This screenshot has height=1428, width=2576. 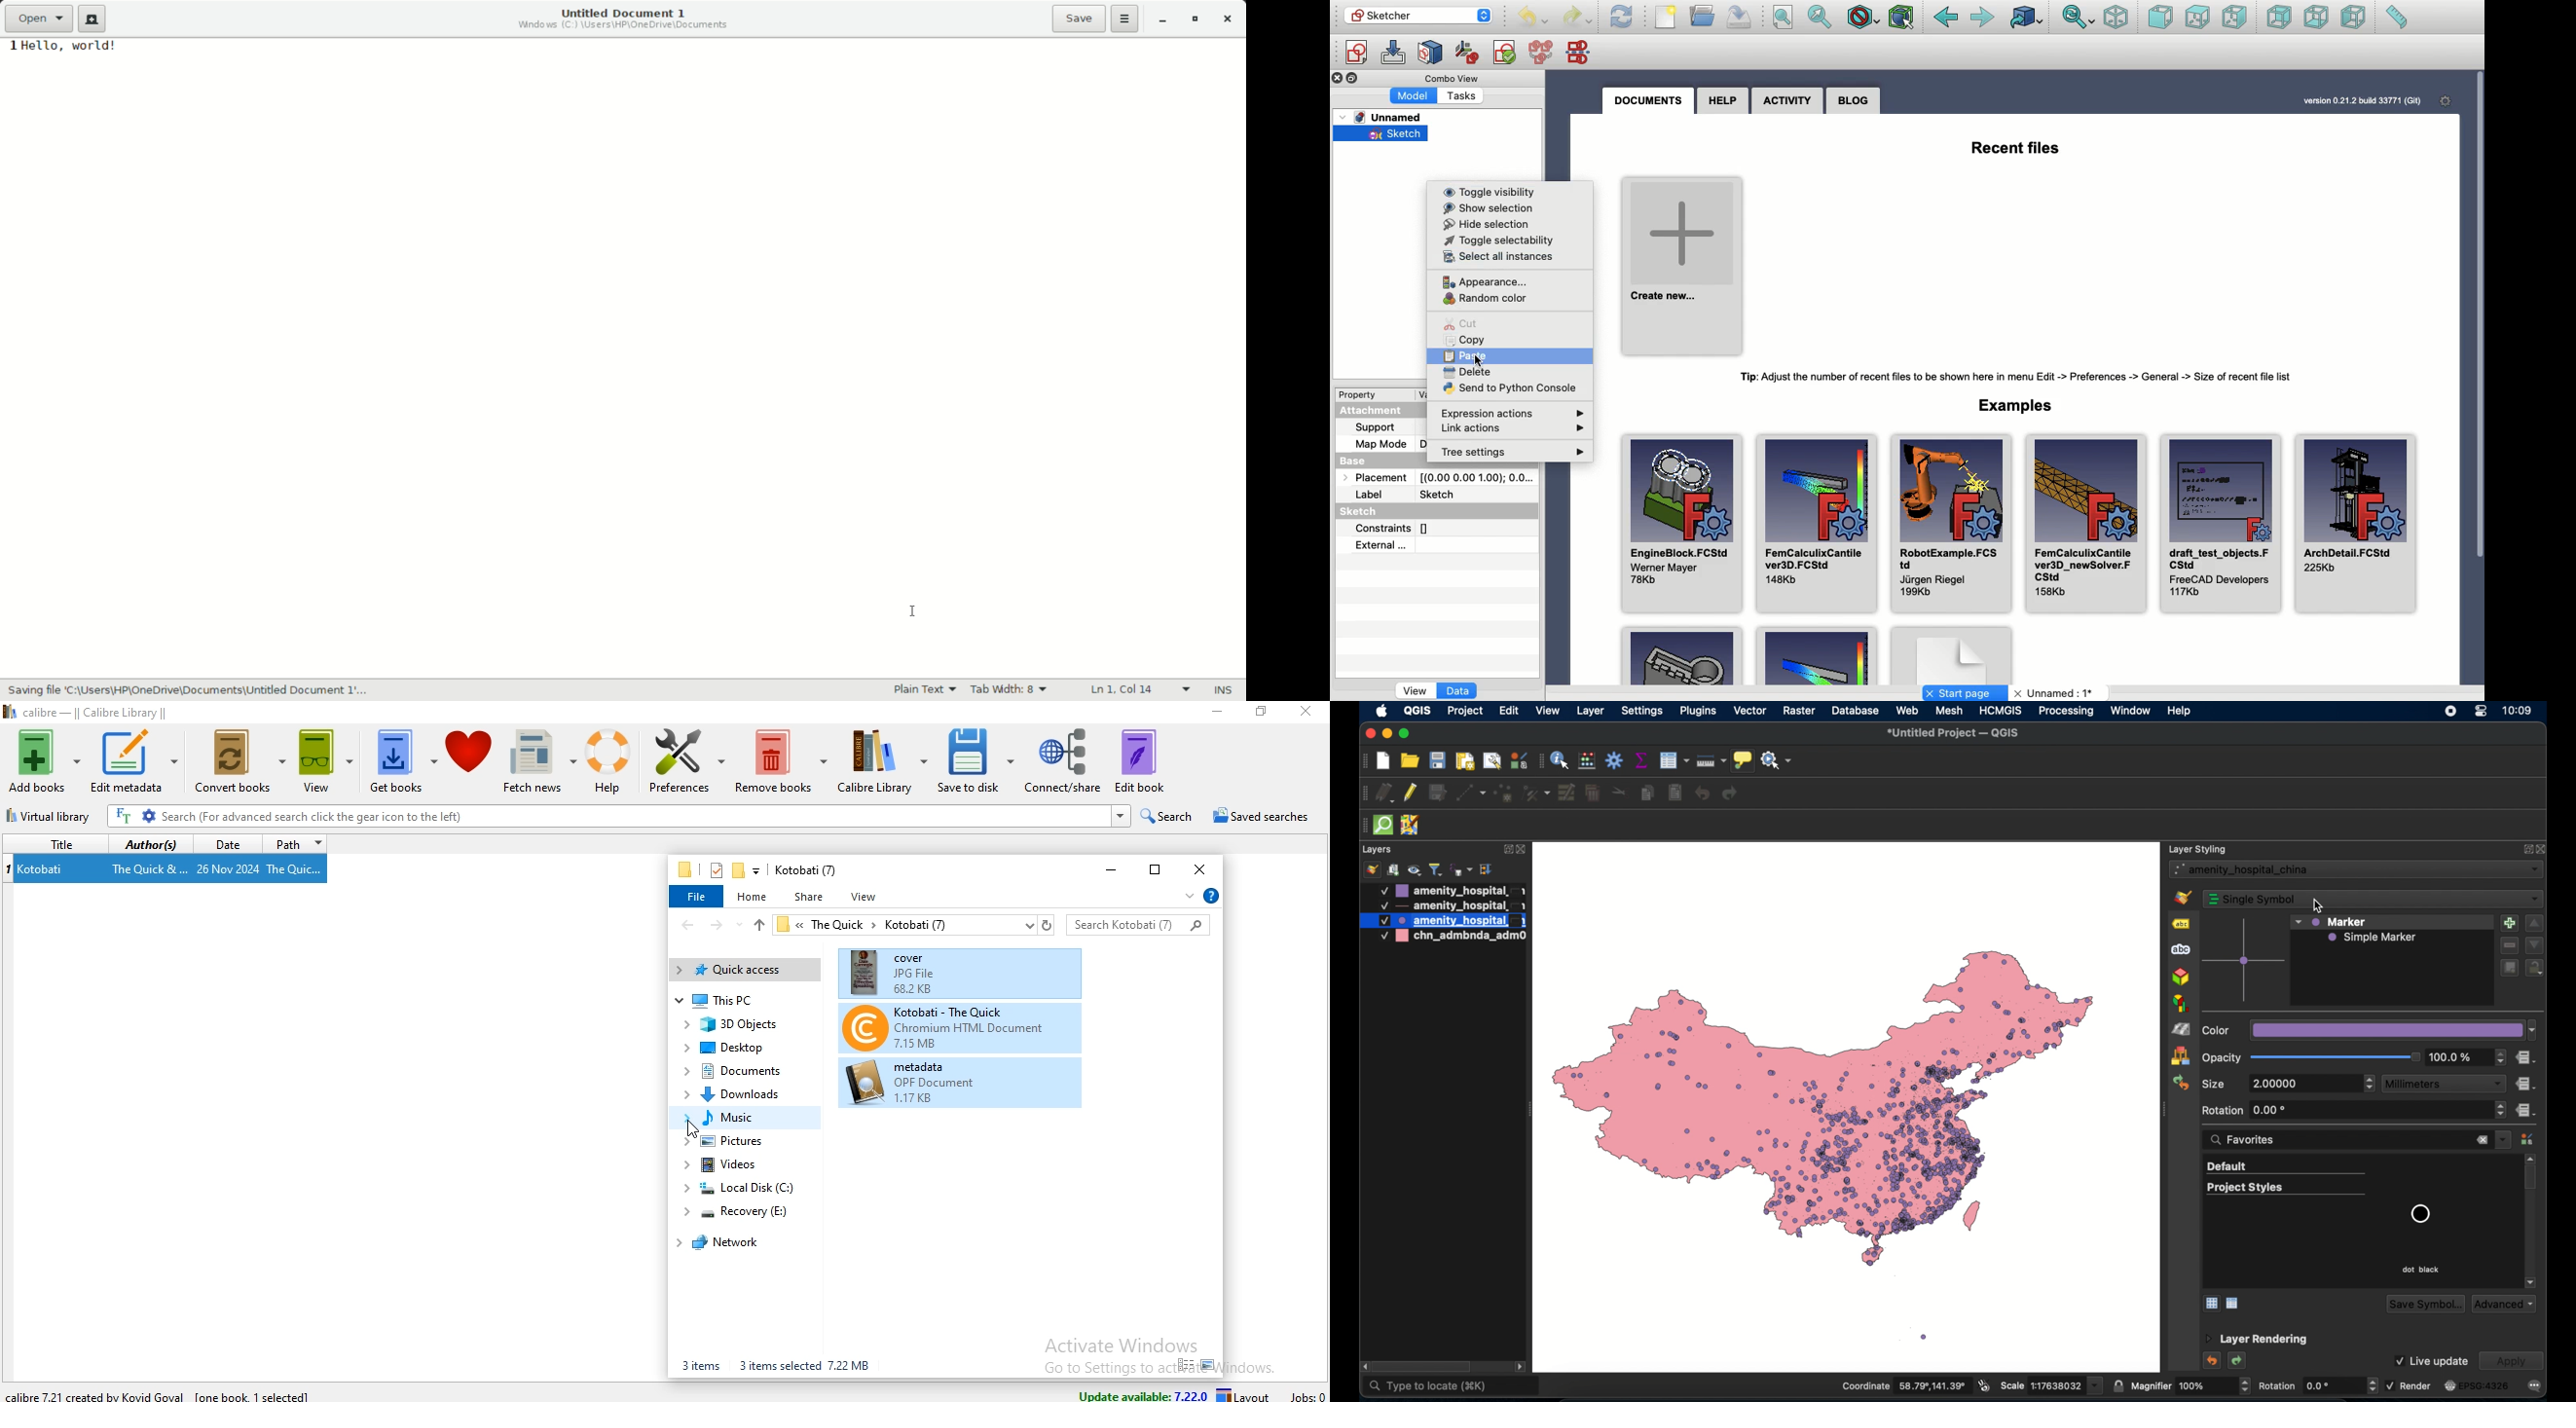 I want to click on Draw style, so click(x=1862, y=19).